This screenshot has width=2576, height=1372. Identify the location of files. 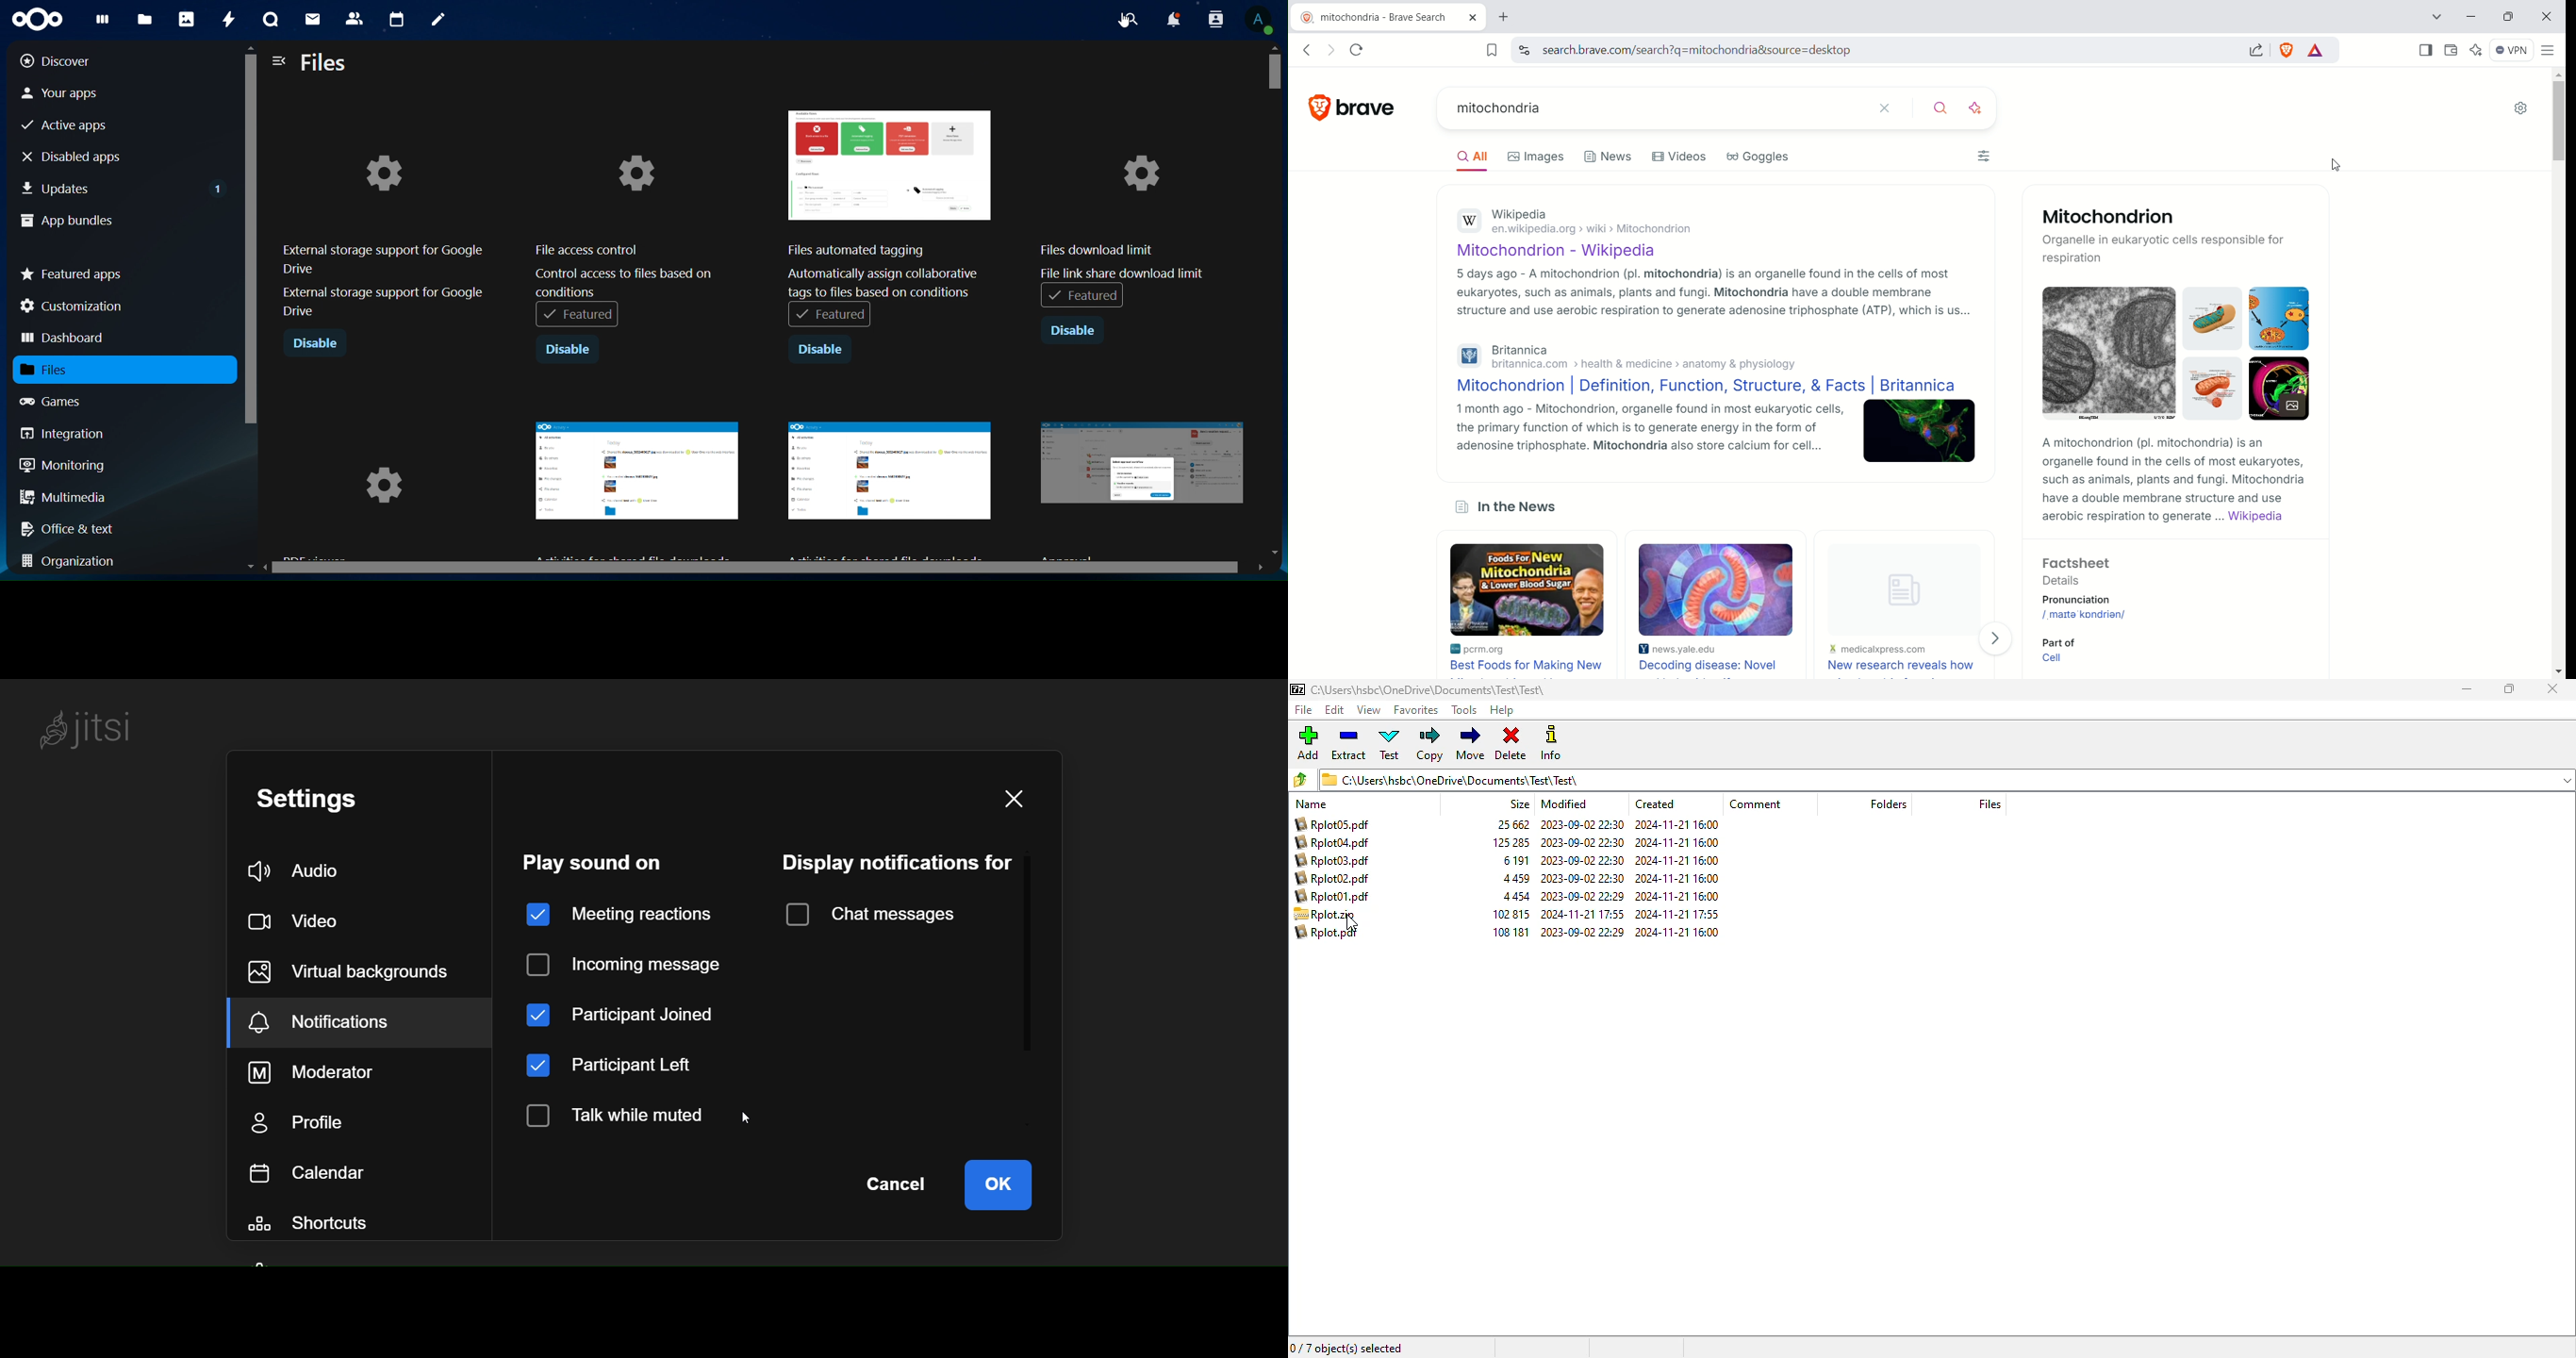
(325, 64).